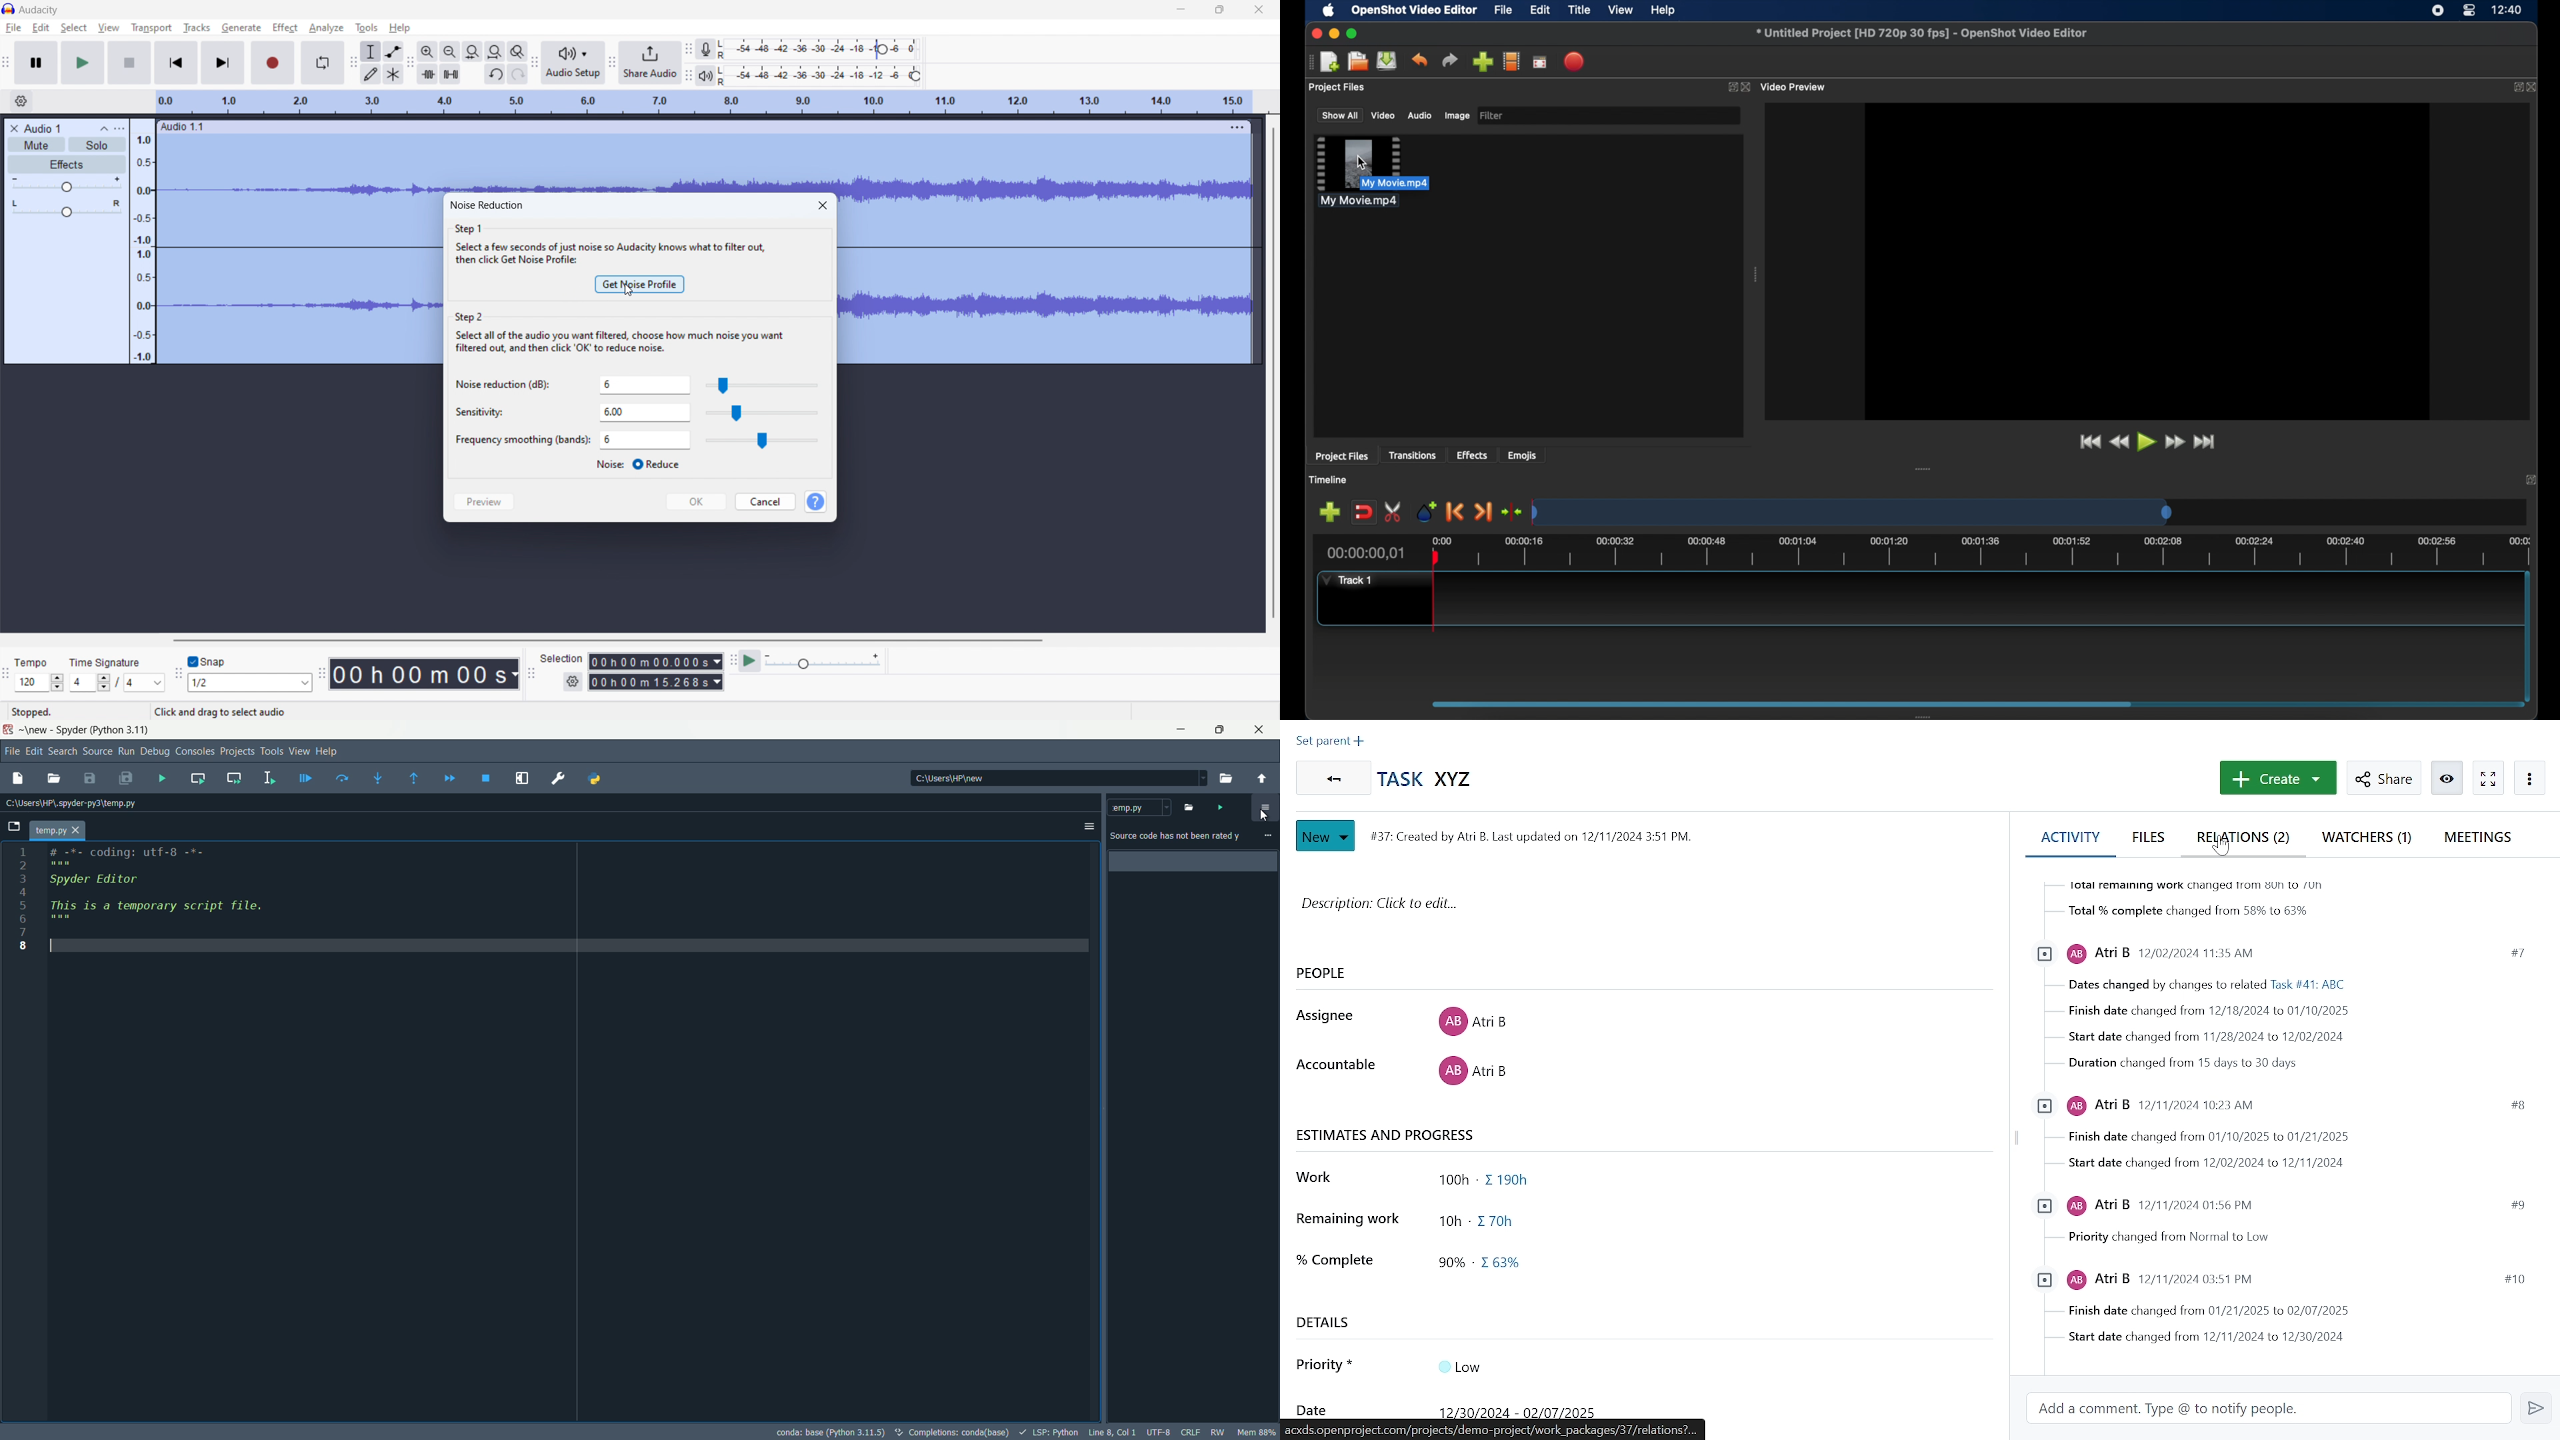 Image resolution: width=2576 pixels, height=1456 pixels. What do you see at coordinates (1524, 1410) in the screenshot?
I see `date` at bounding box center [1524, 1410].